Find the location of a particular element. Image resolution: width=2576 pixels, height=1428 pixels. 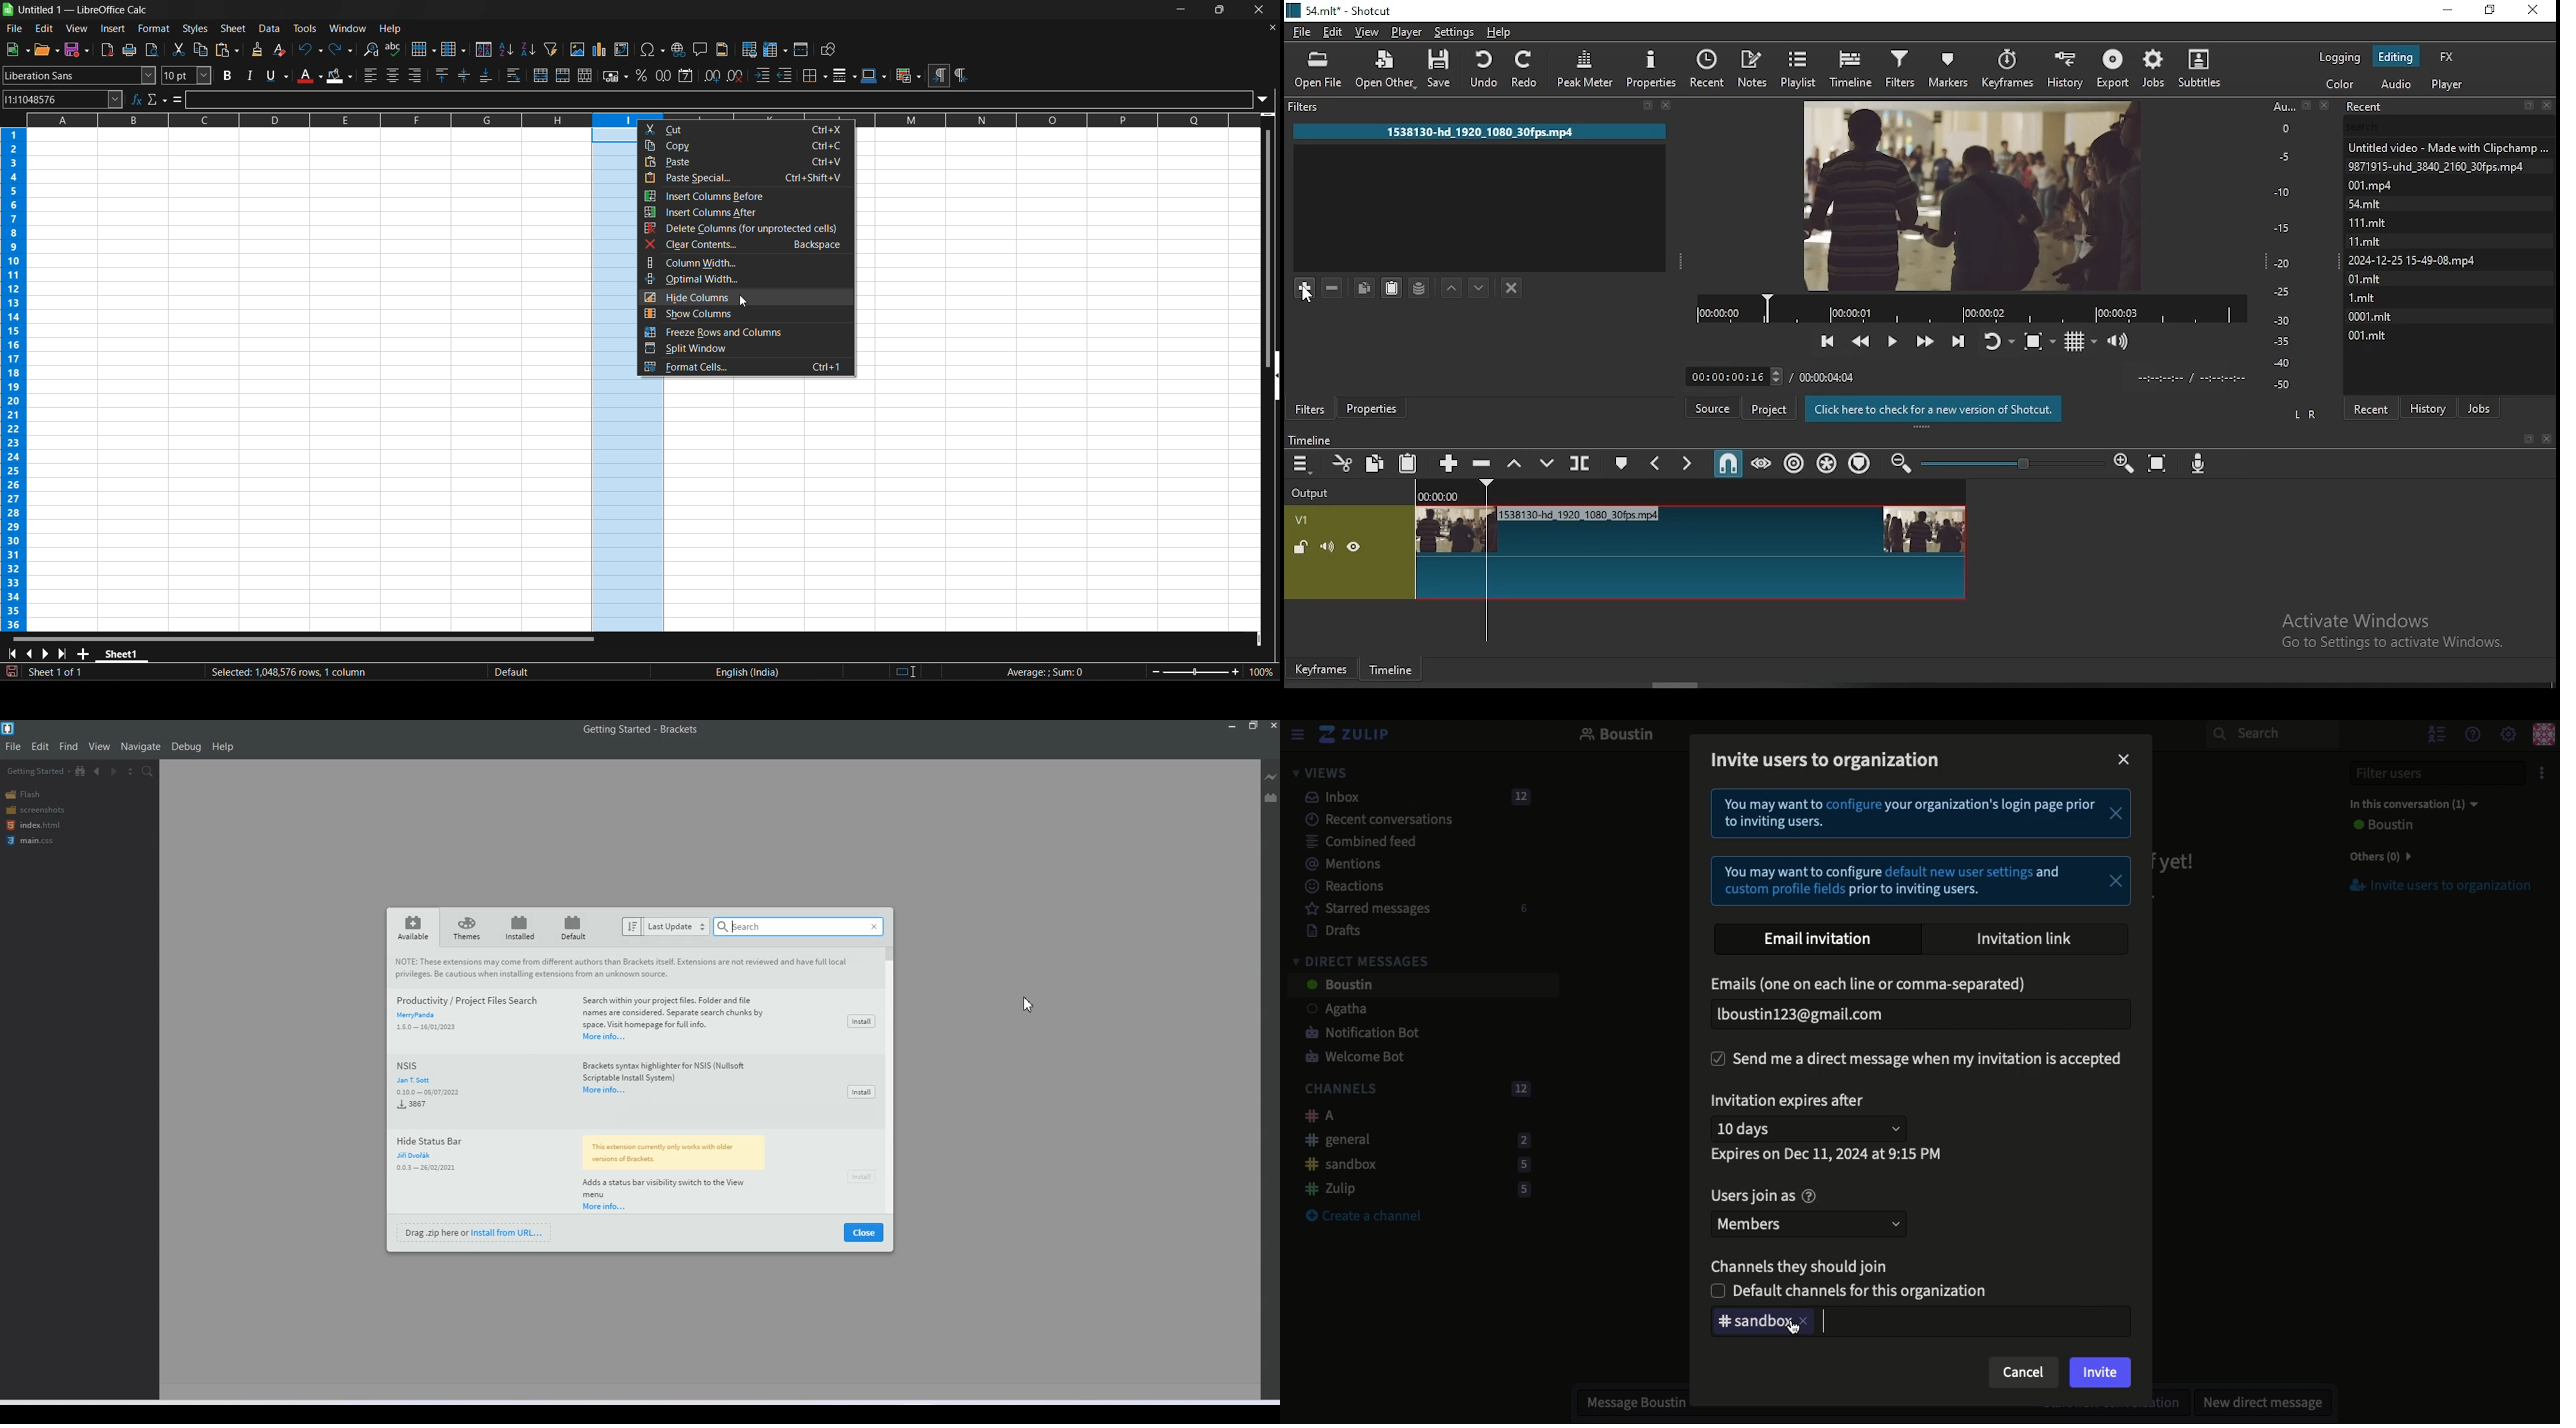

jobs is located at coordinates (2477, 406).